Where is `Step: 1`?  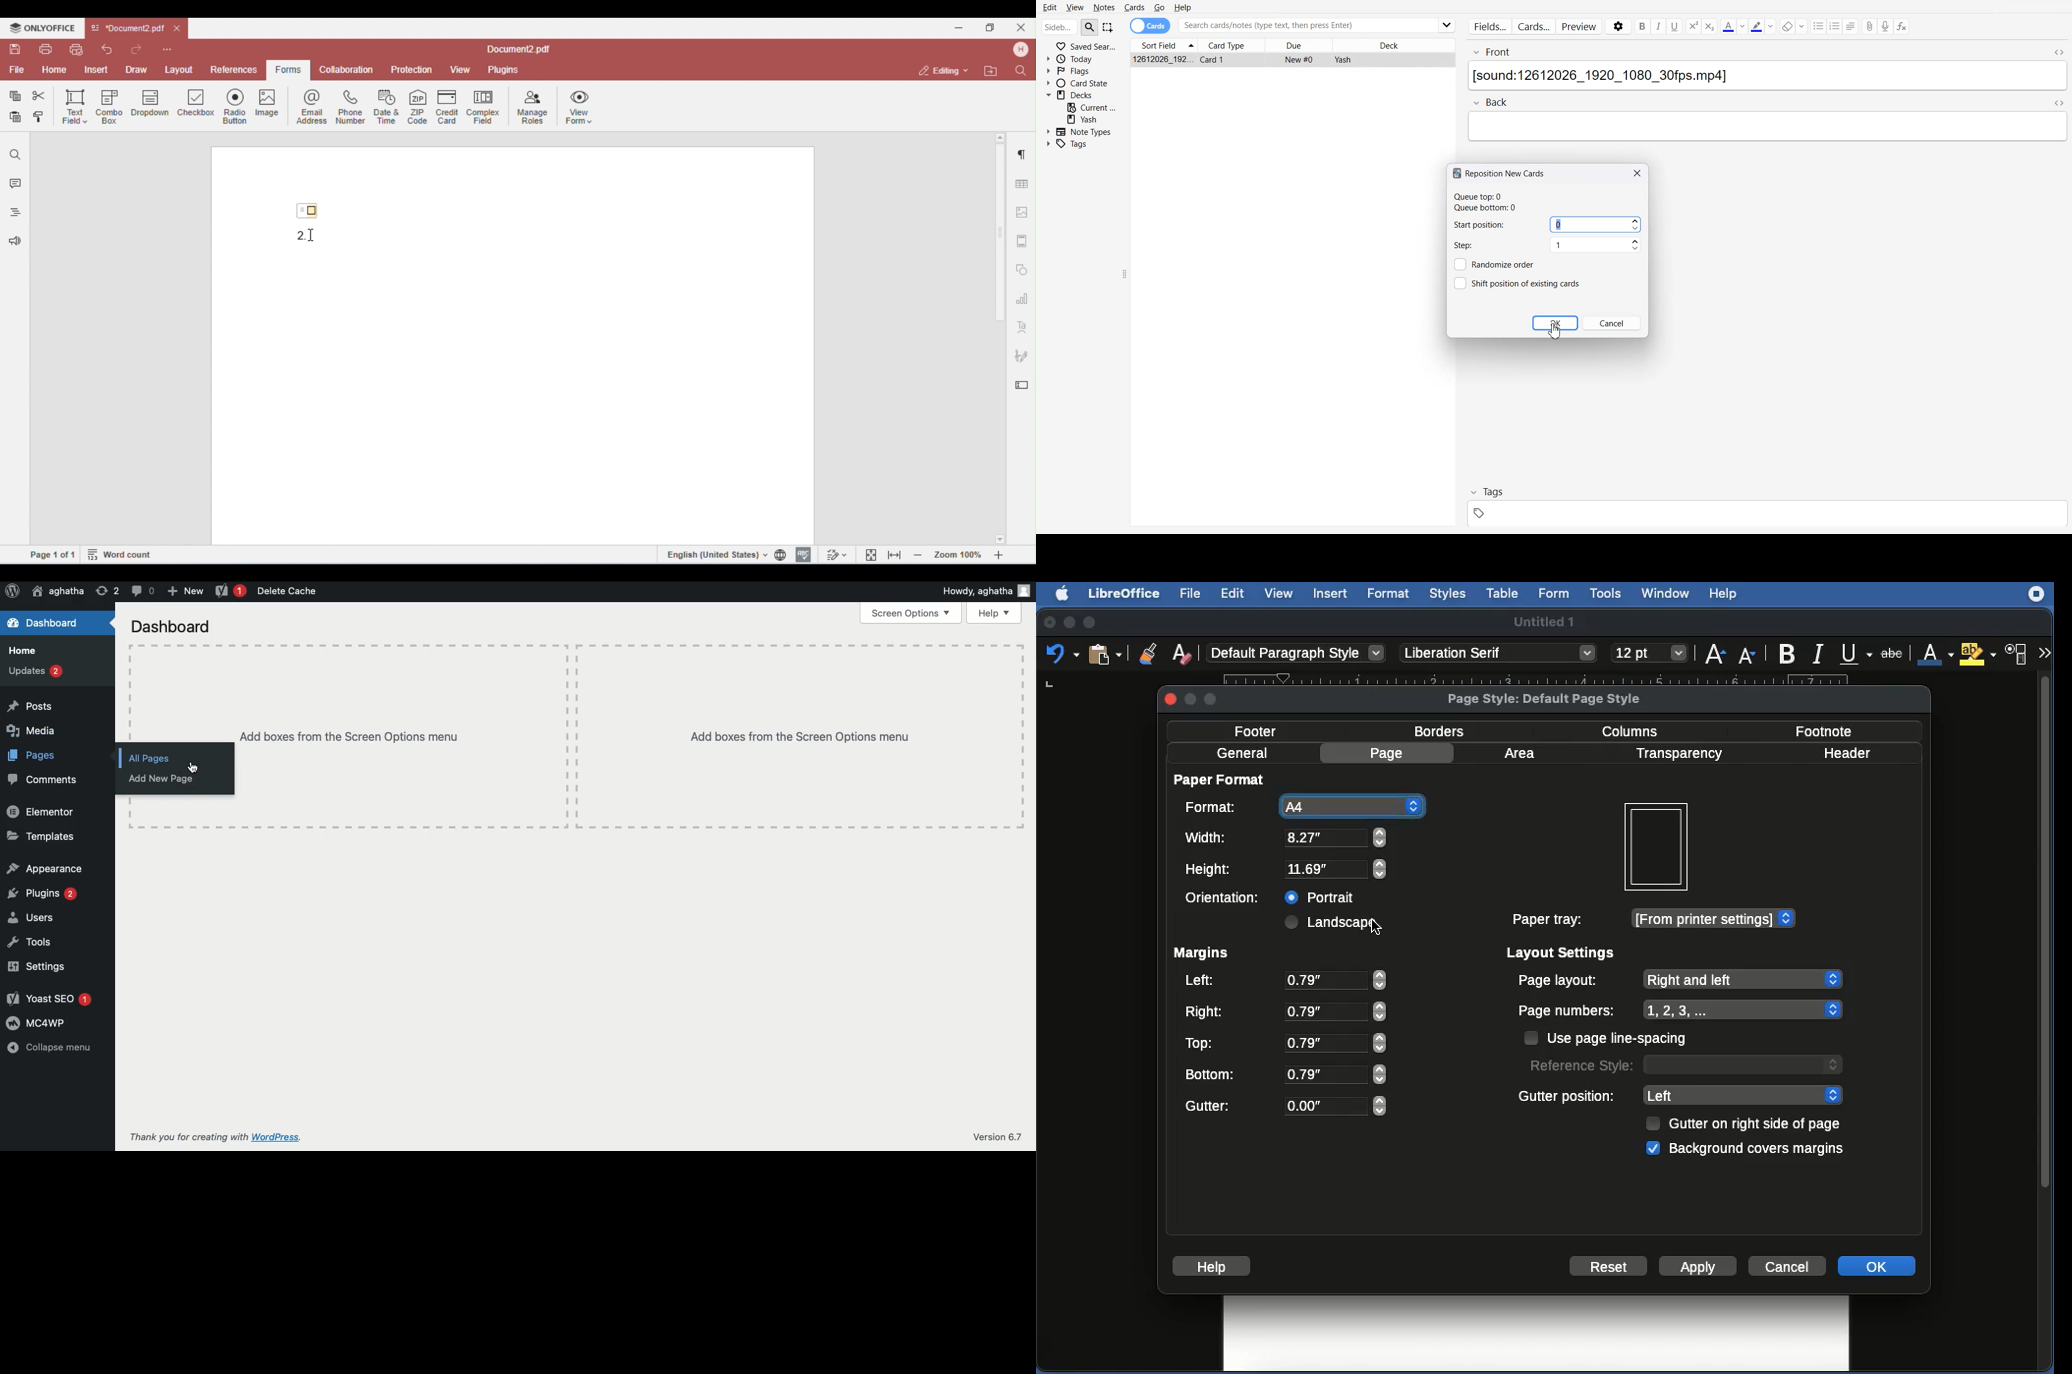 Step: 1 is located at coordinates (1491, 245).